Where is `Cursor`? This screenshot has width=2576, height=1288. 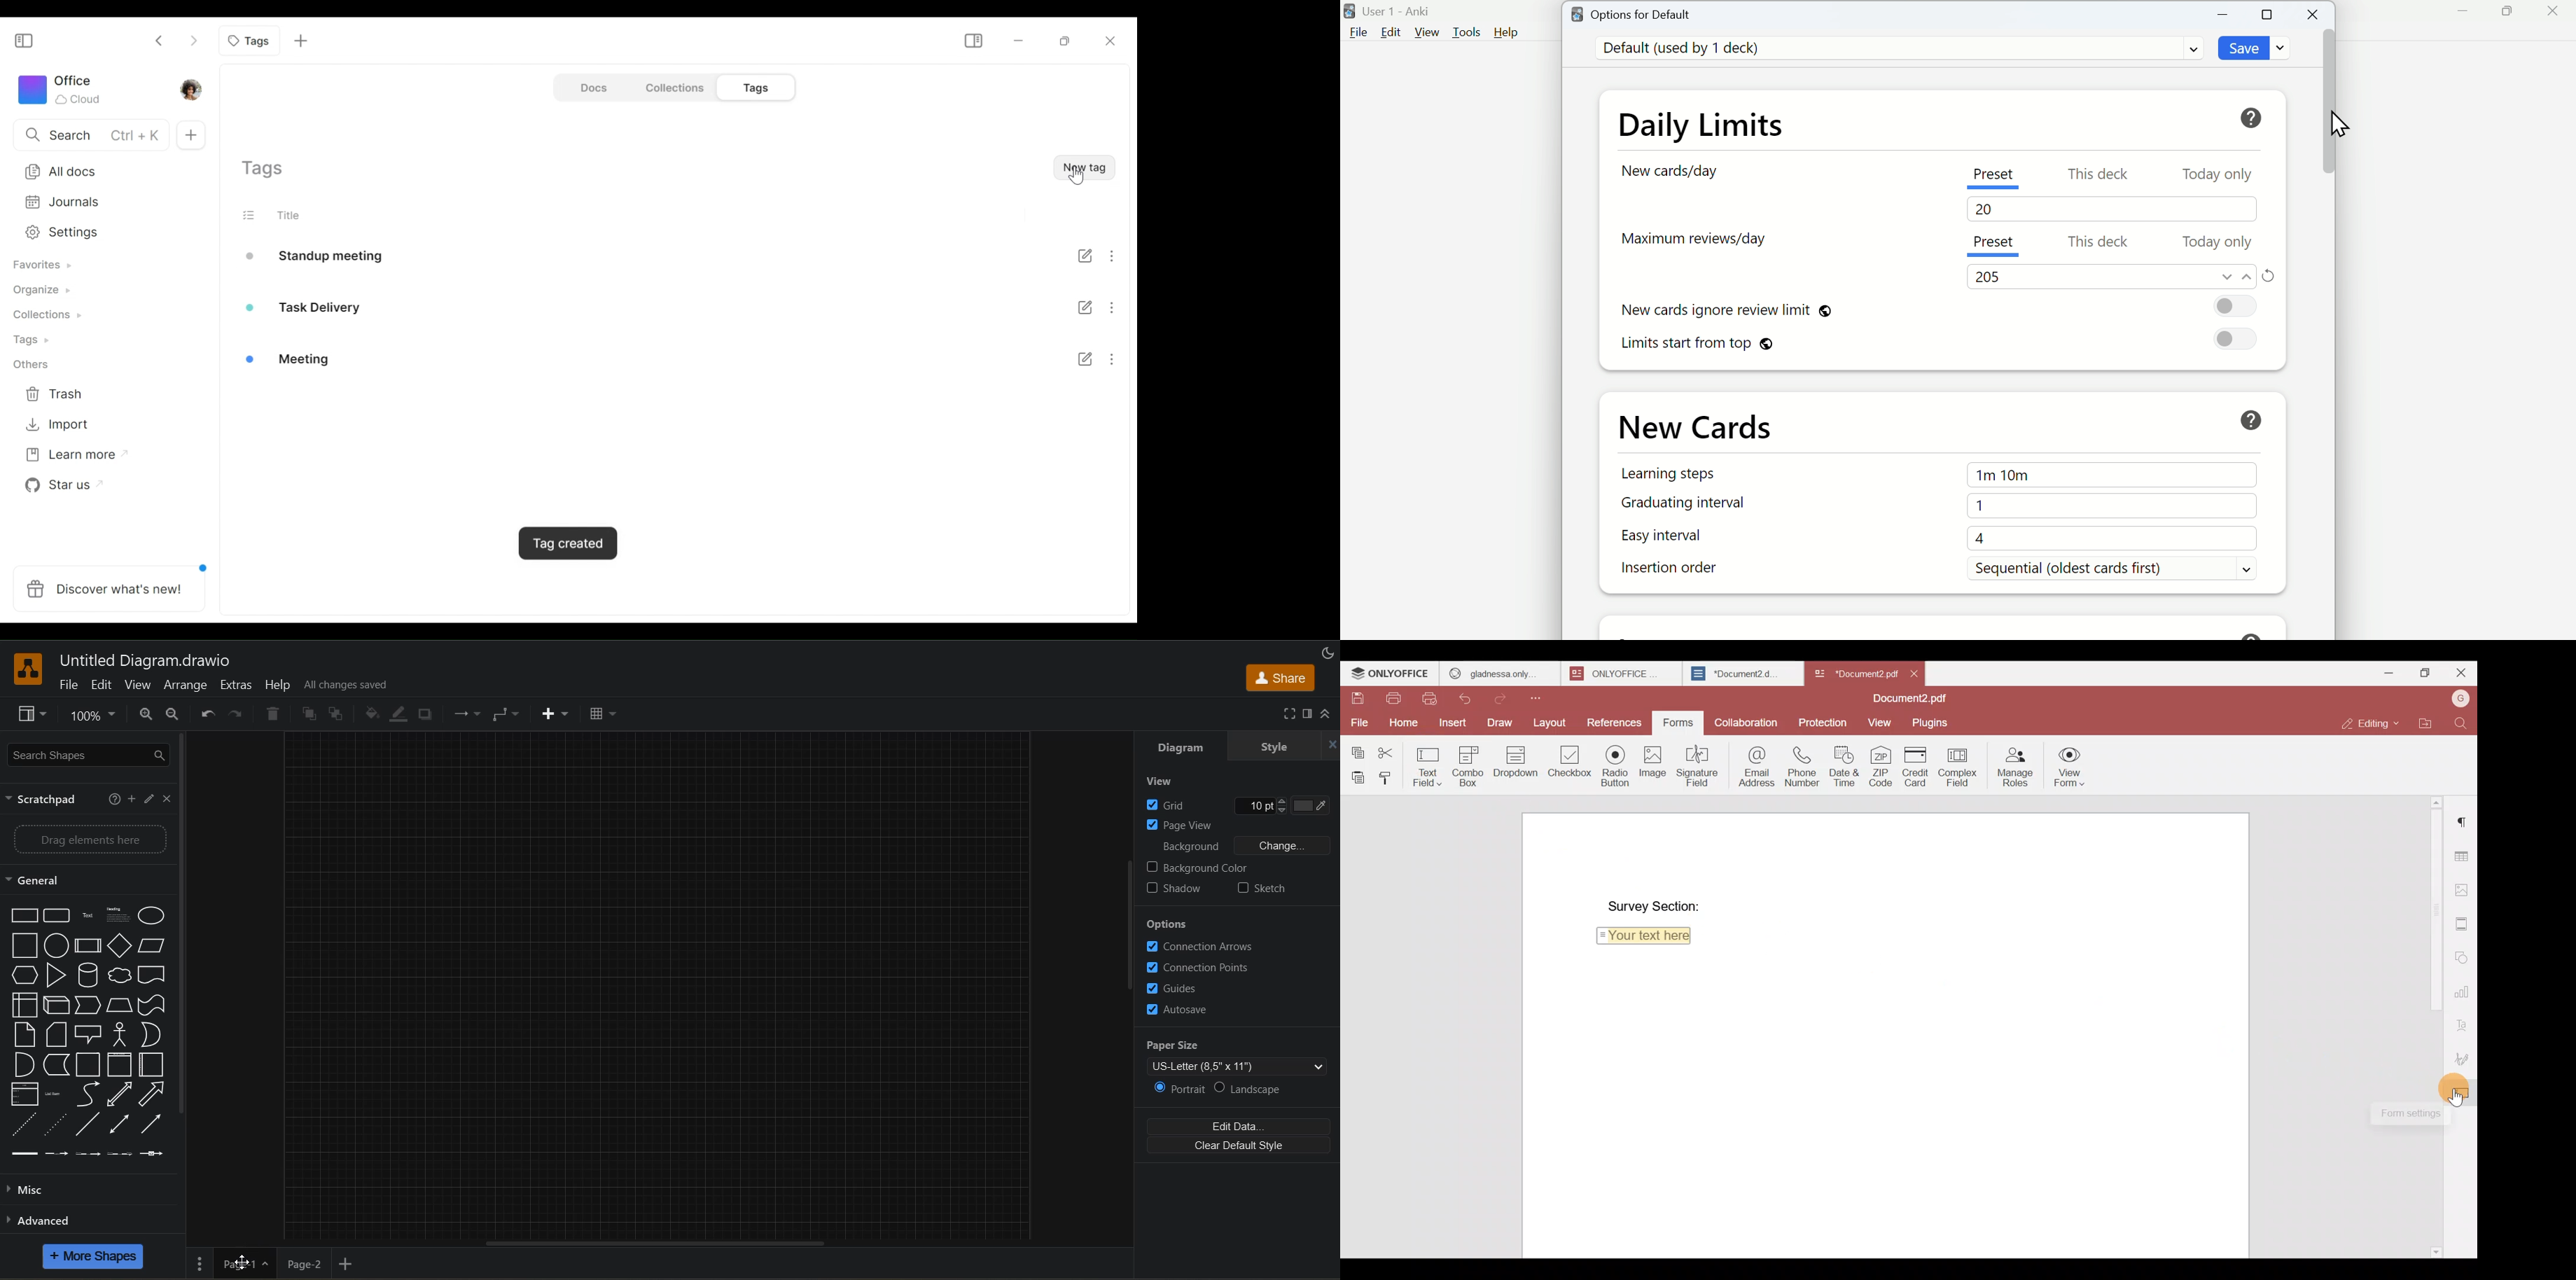
Cursor is located at coordinates (243, 1261).